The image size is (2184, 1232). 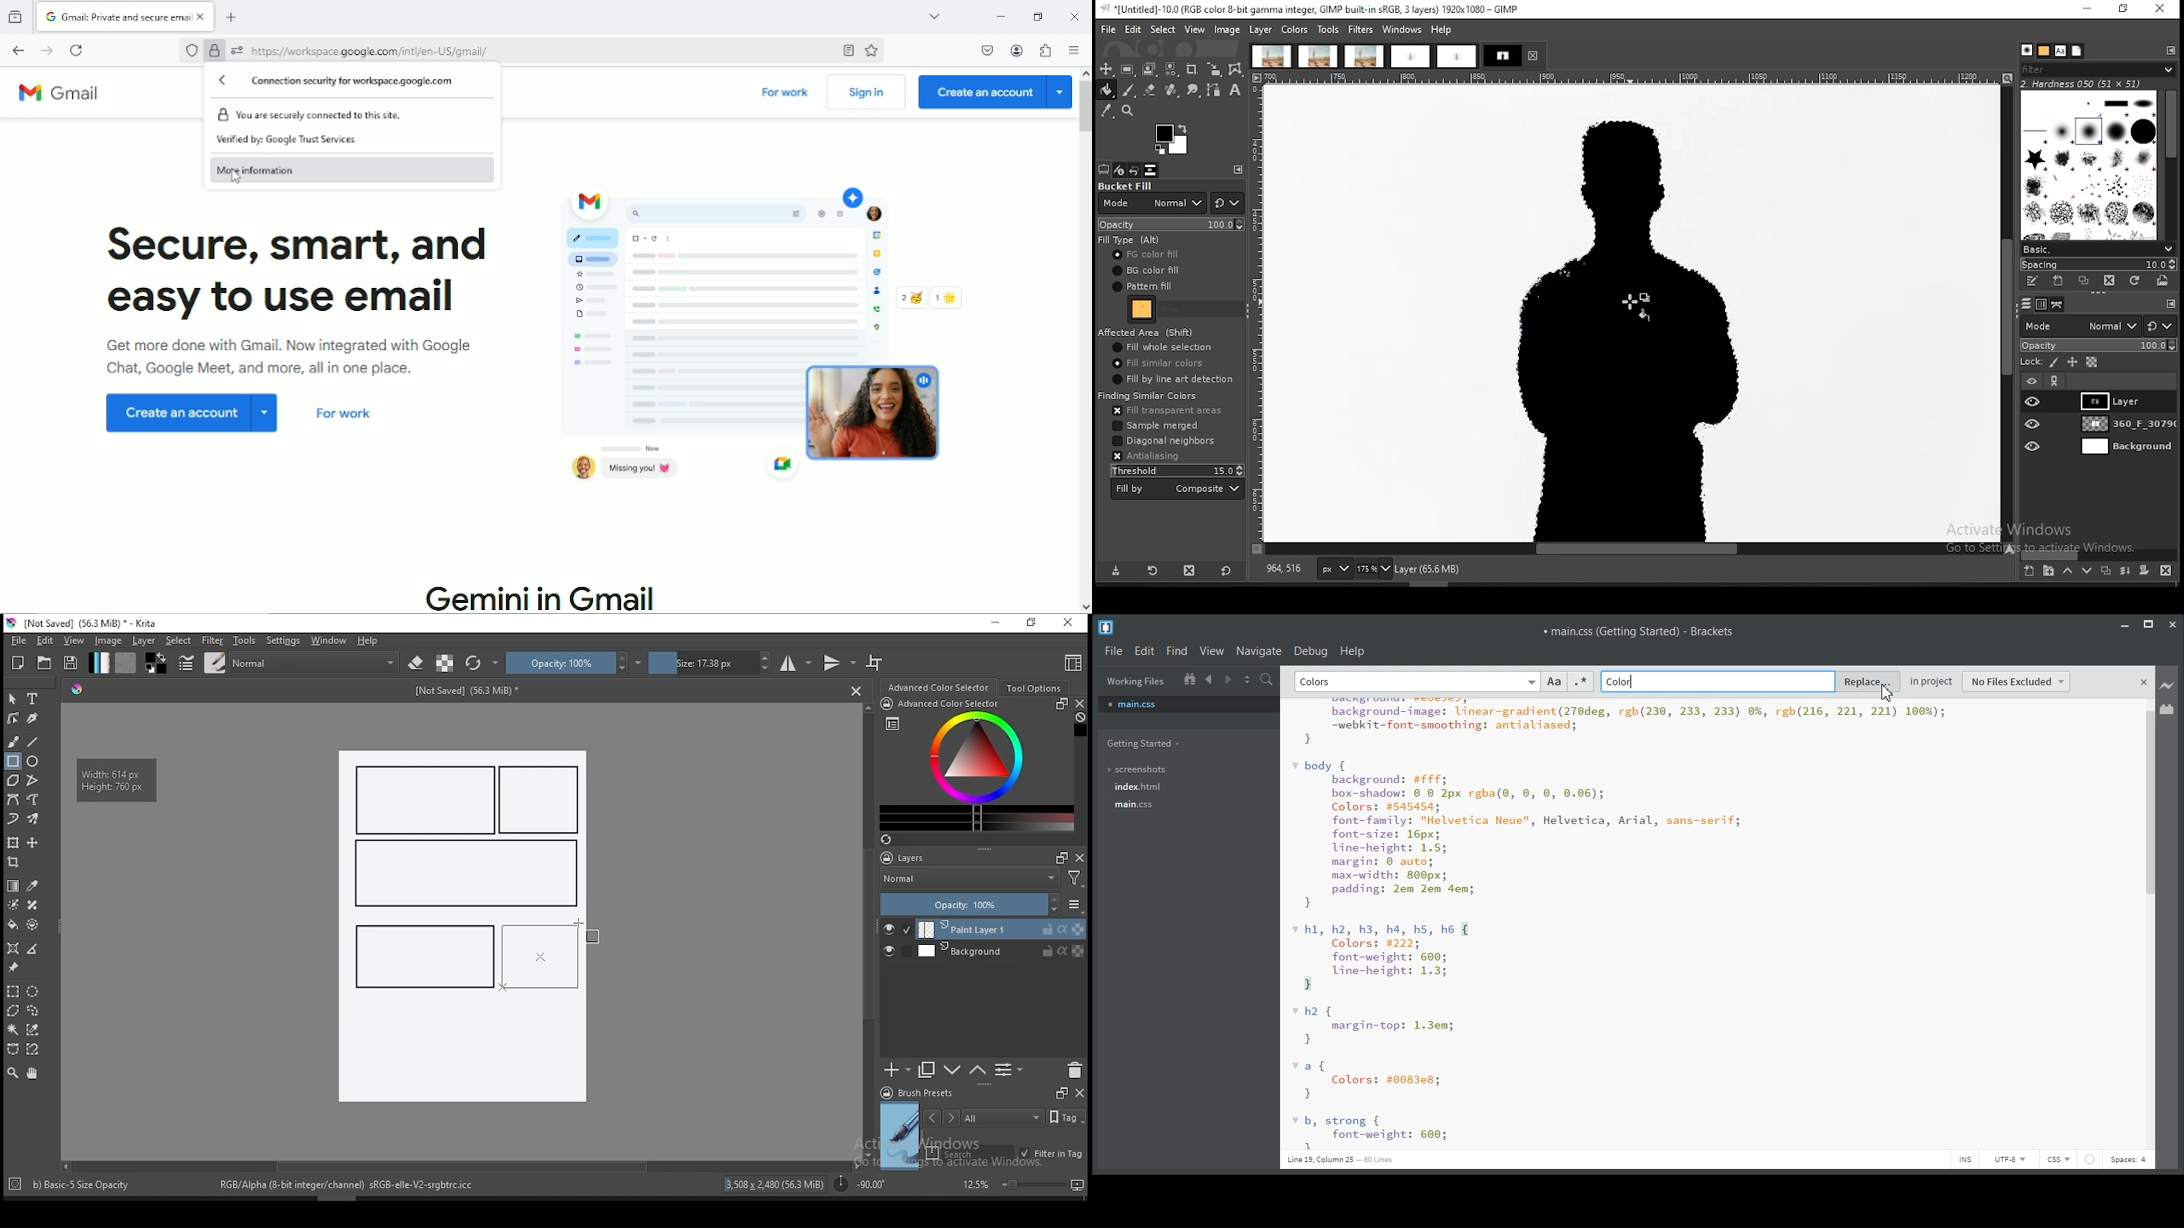 What do you see at coordinates (1318, 682) in the screenshot?
I see `Colors` at bounding box center [1318, 682].